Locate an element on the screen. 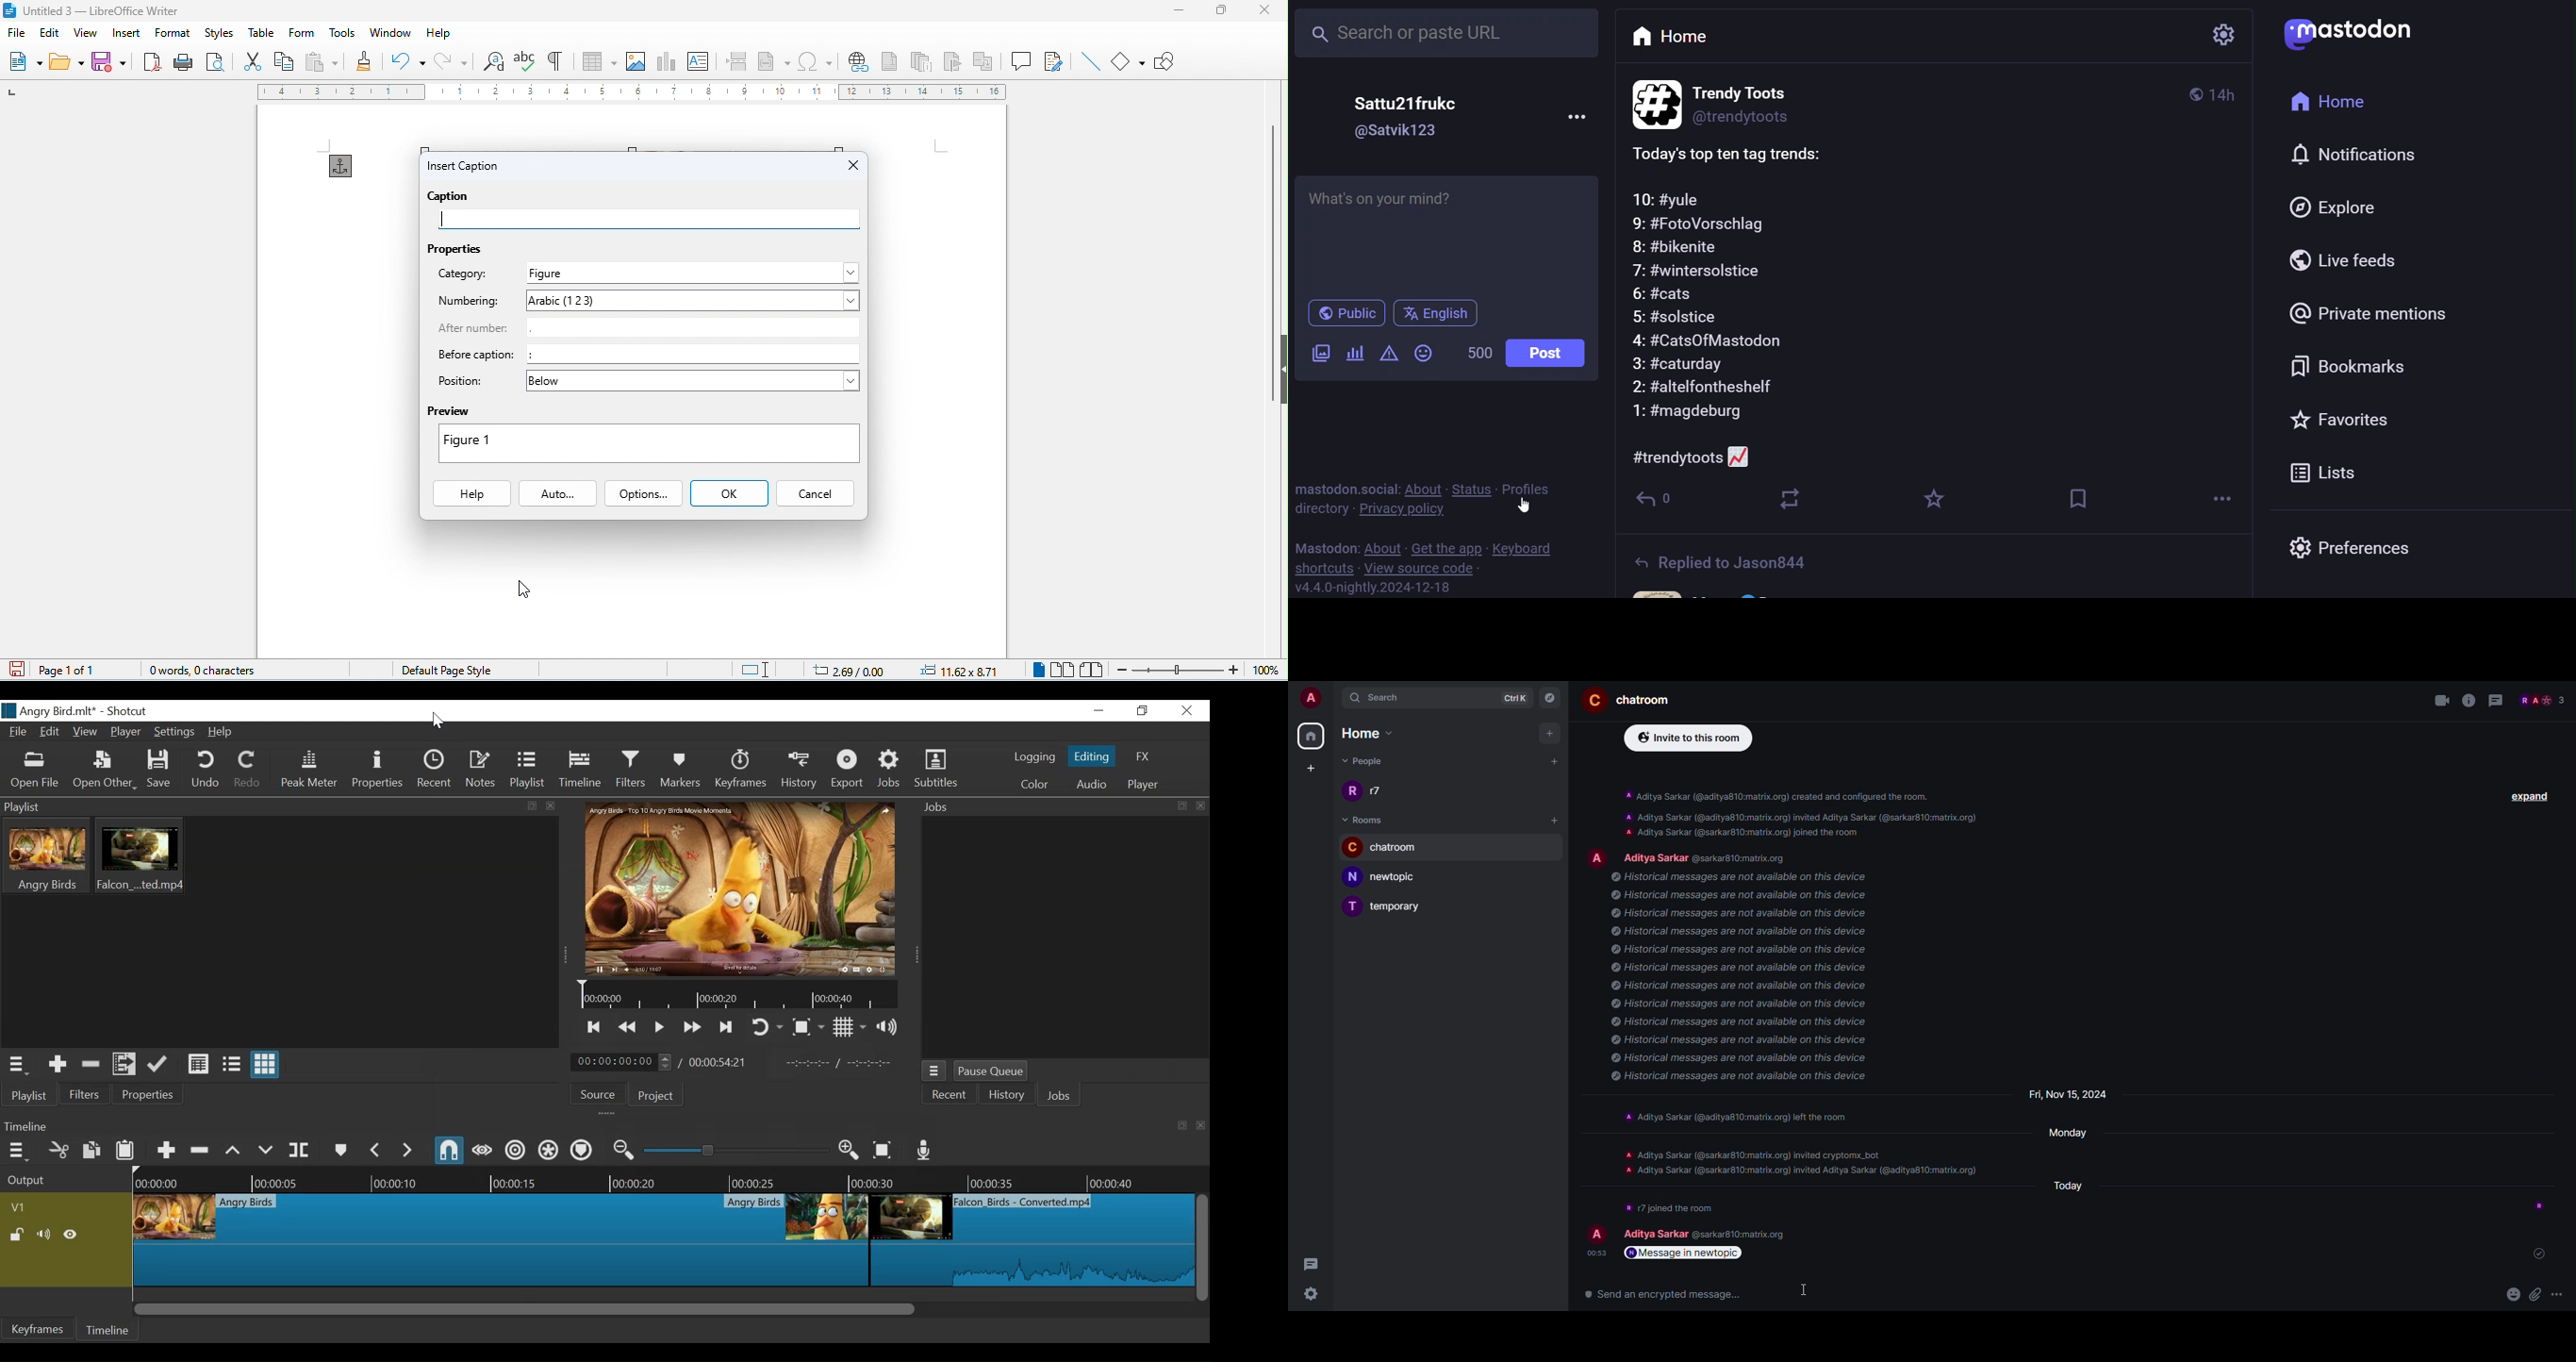 The image size is (2576, 1372). Scrub while dragging is located at coordinates (482, 1151).